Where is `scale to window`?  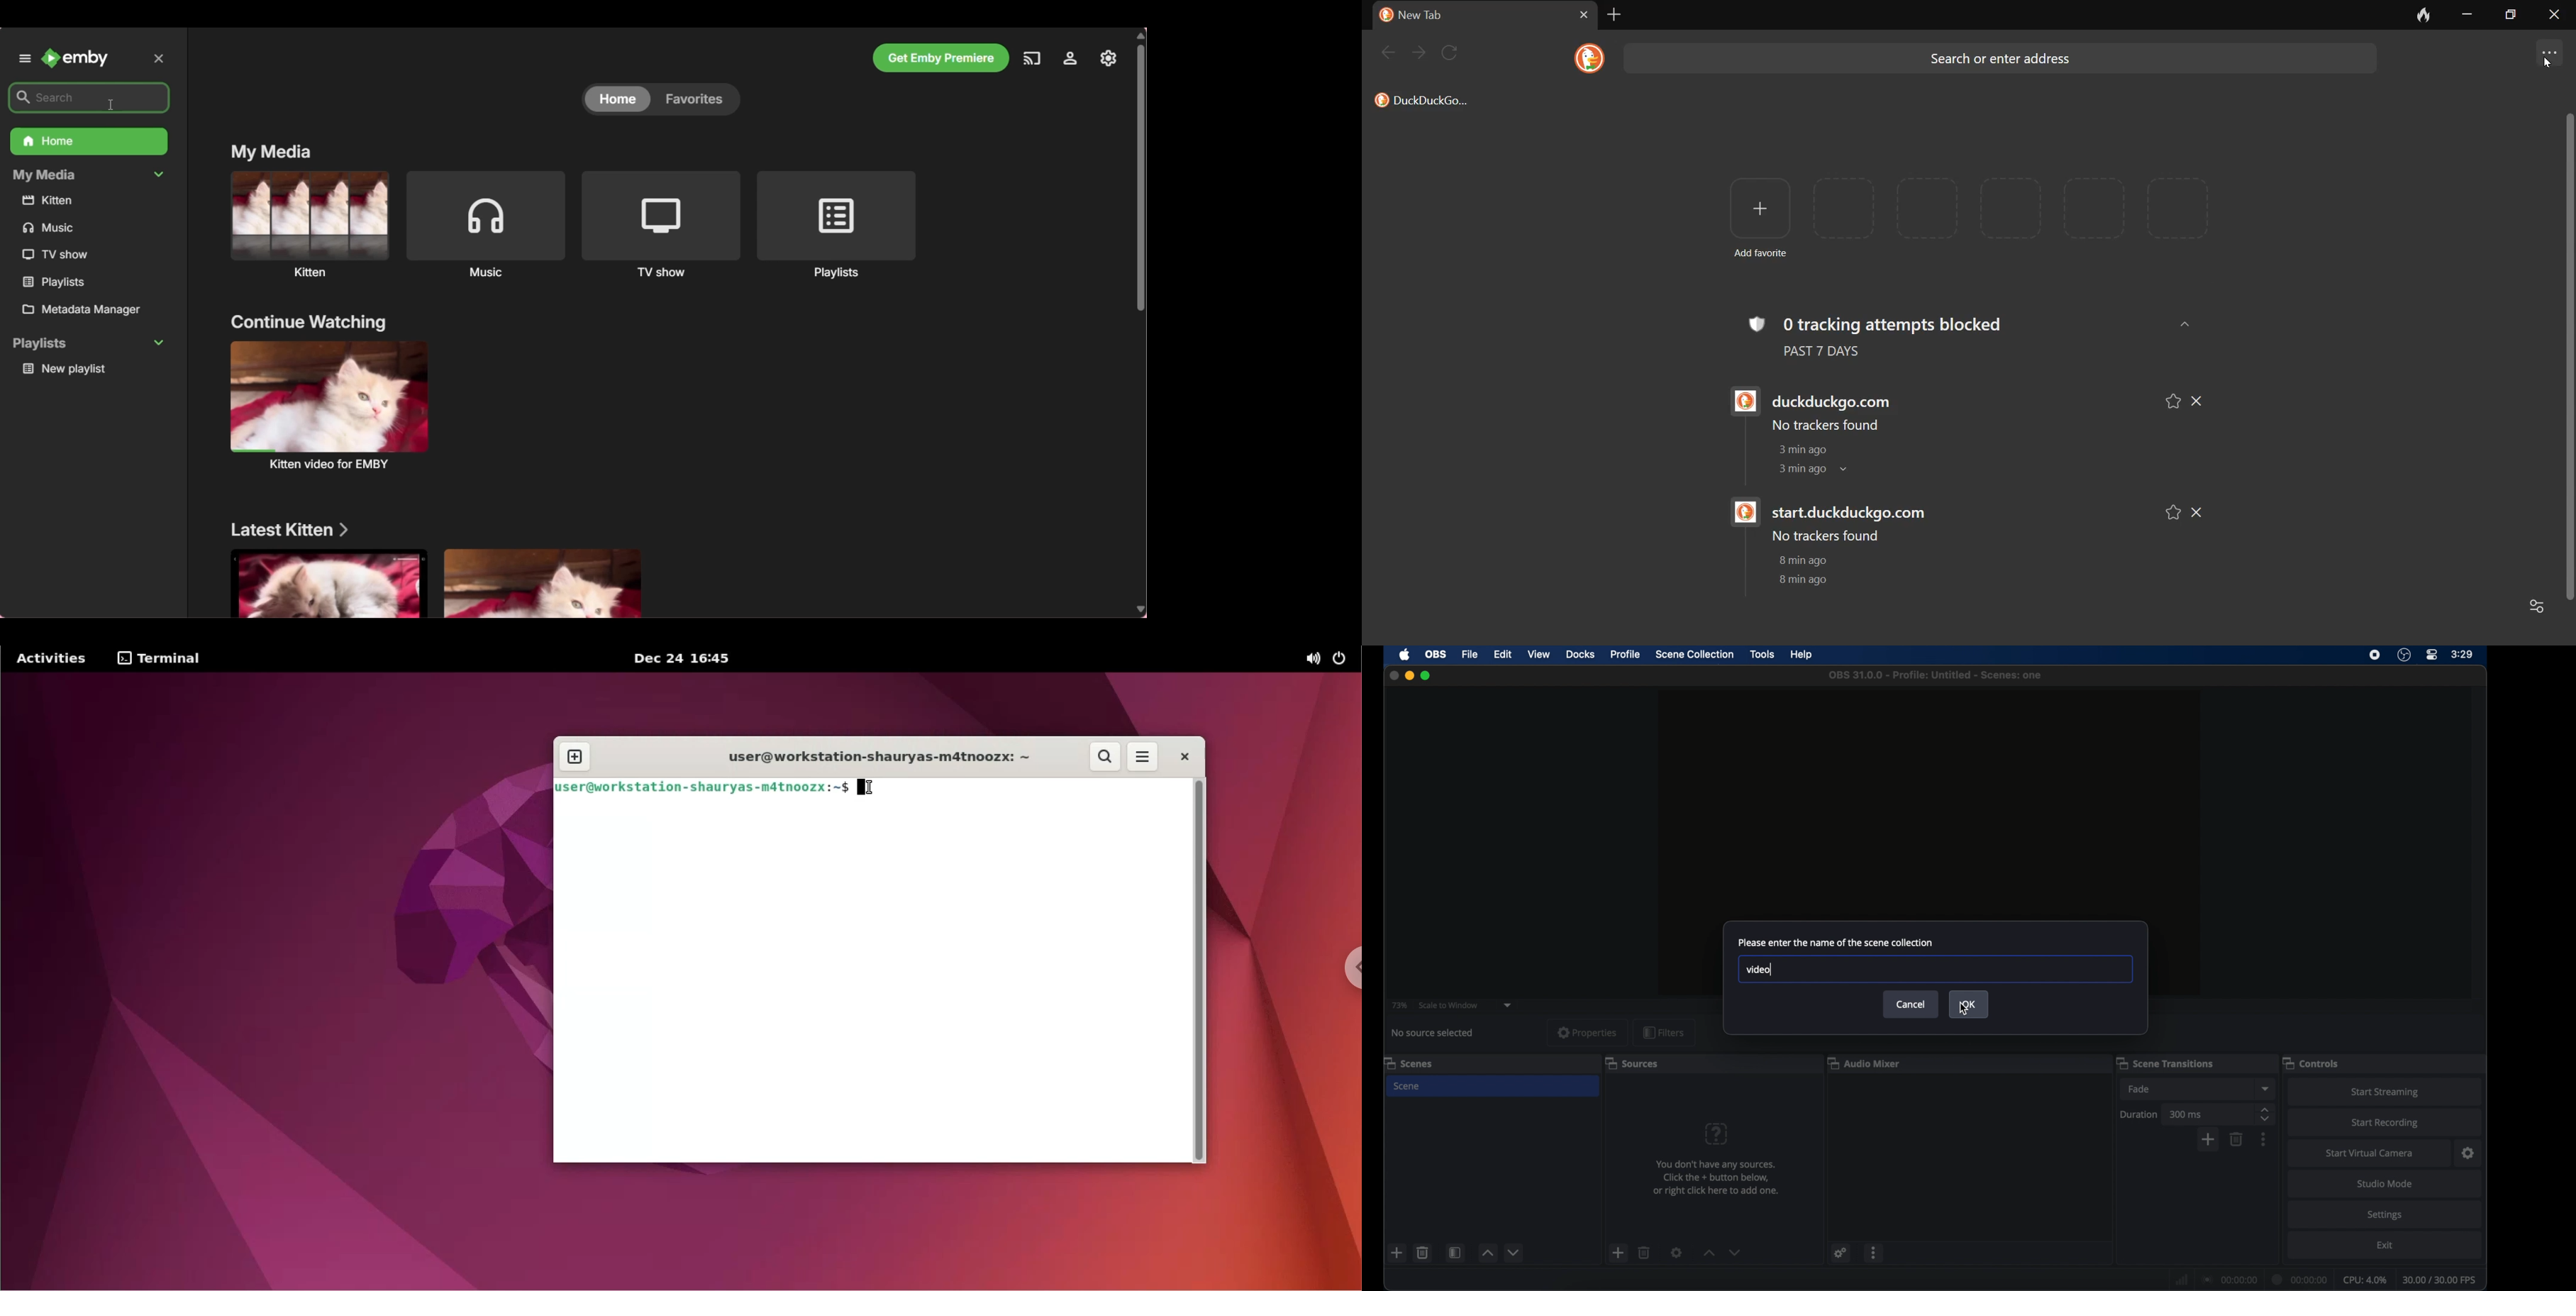 scale to window is located at coordinates (1448, 1005).